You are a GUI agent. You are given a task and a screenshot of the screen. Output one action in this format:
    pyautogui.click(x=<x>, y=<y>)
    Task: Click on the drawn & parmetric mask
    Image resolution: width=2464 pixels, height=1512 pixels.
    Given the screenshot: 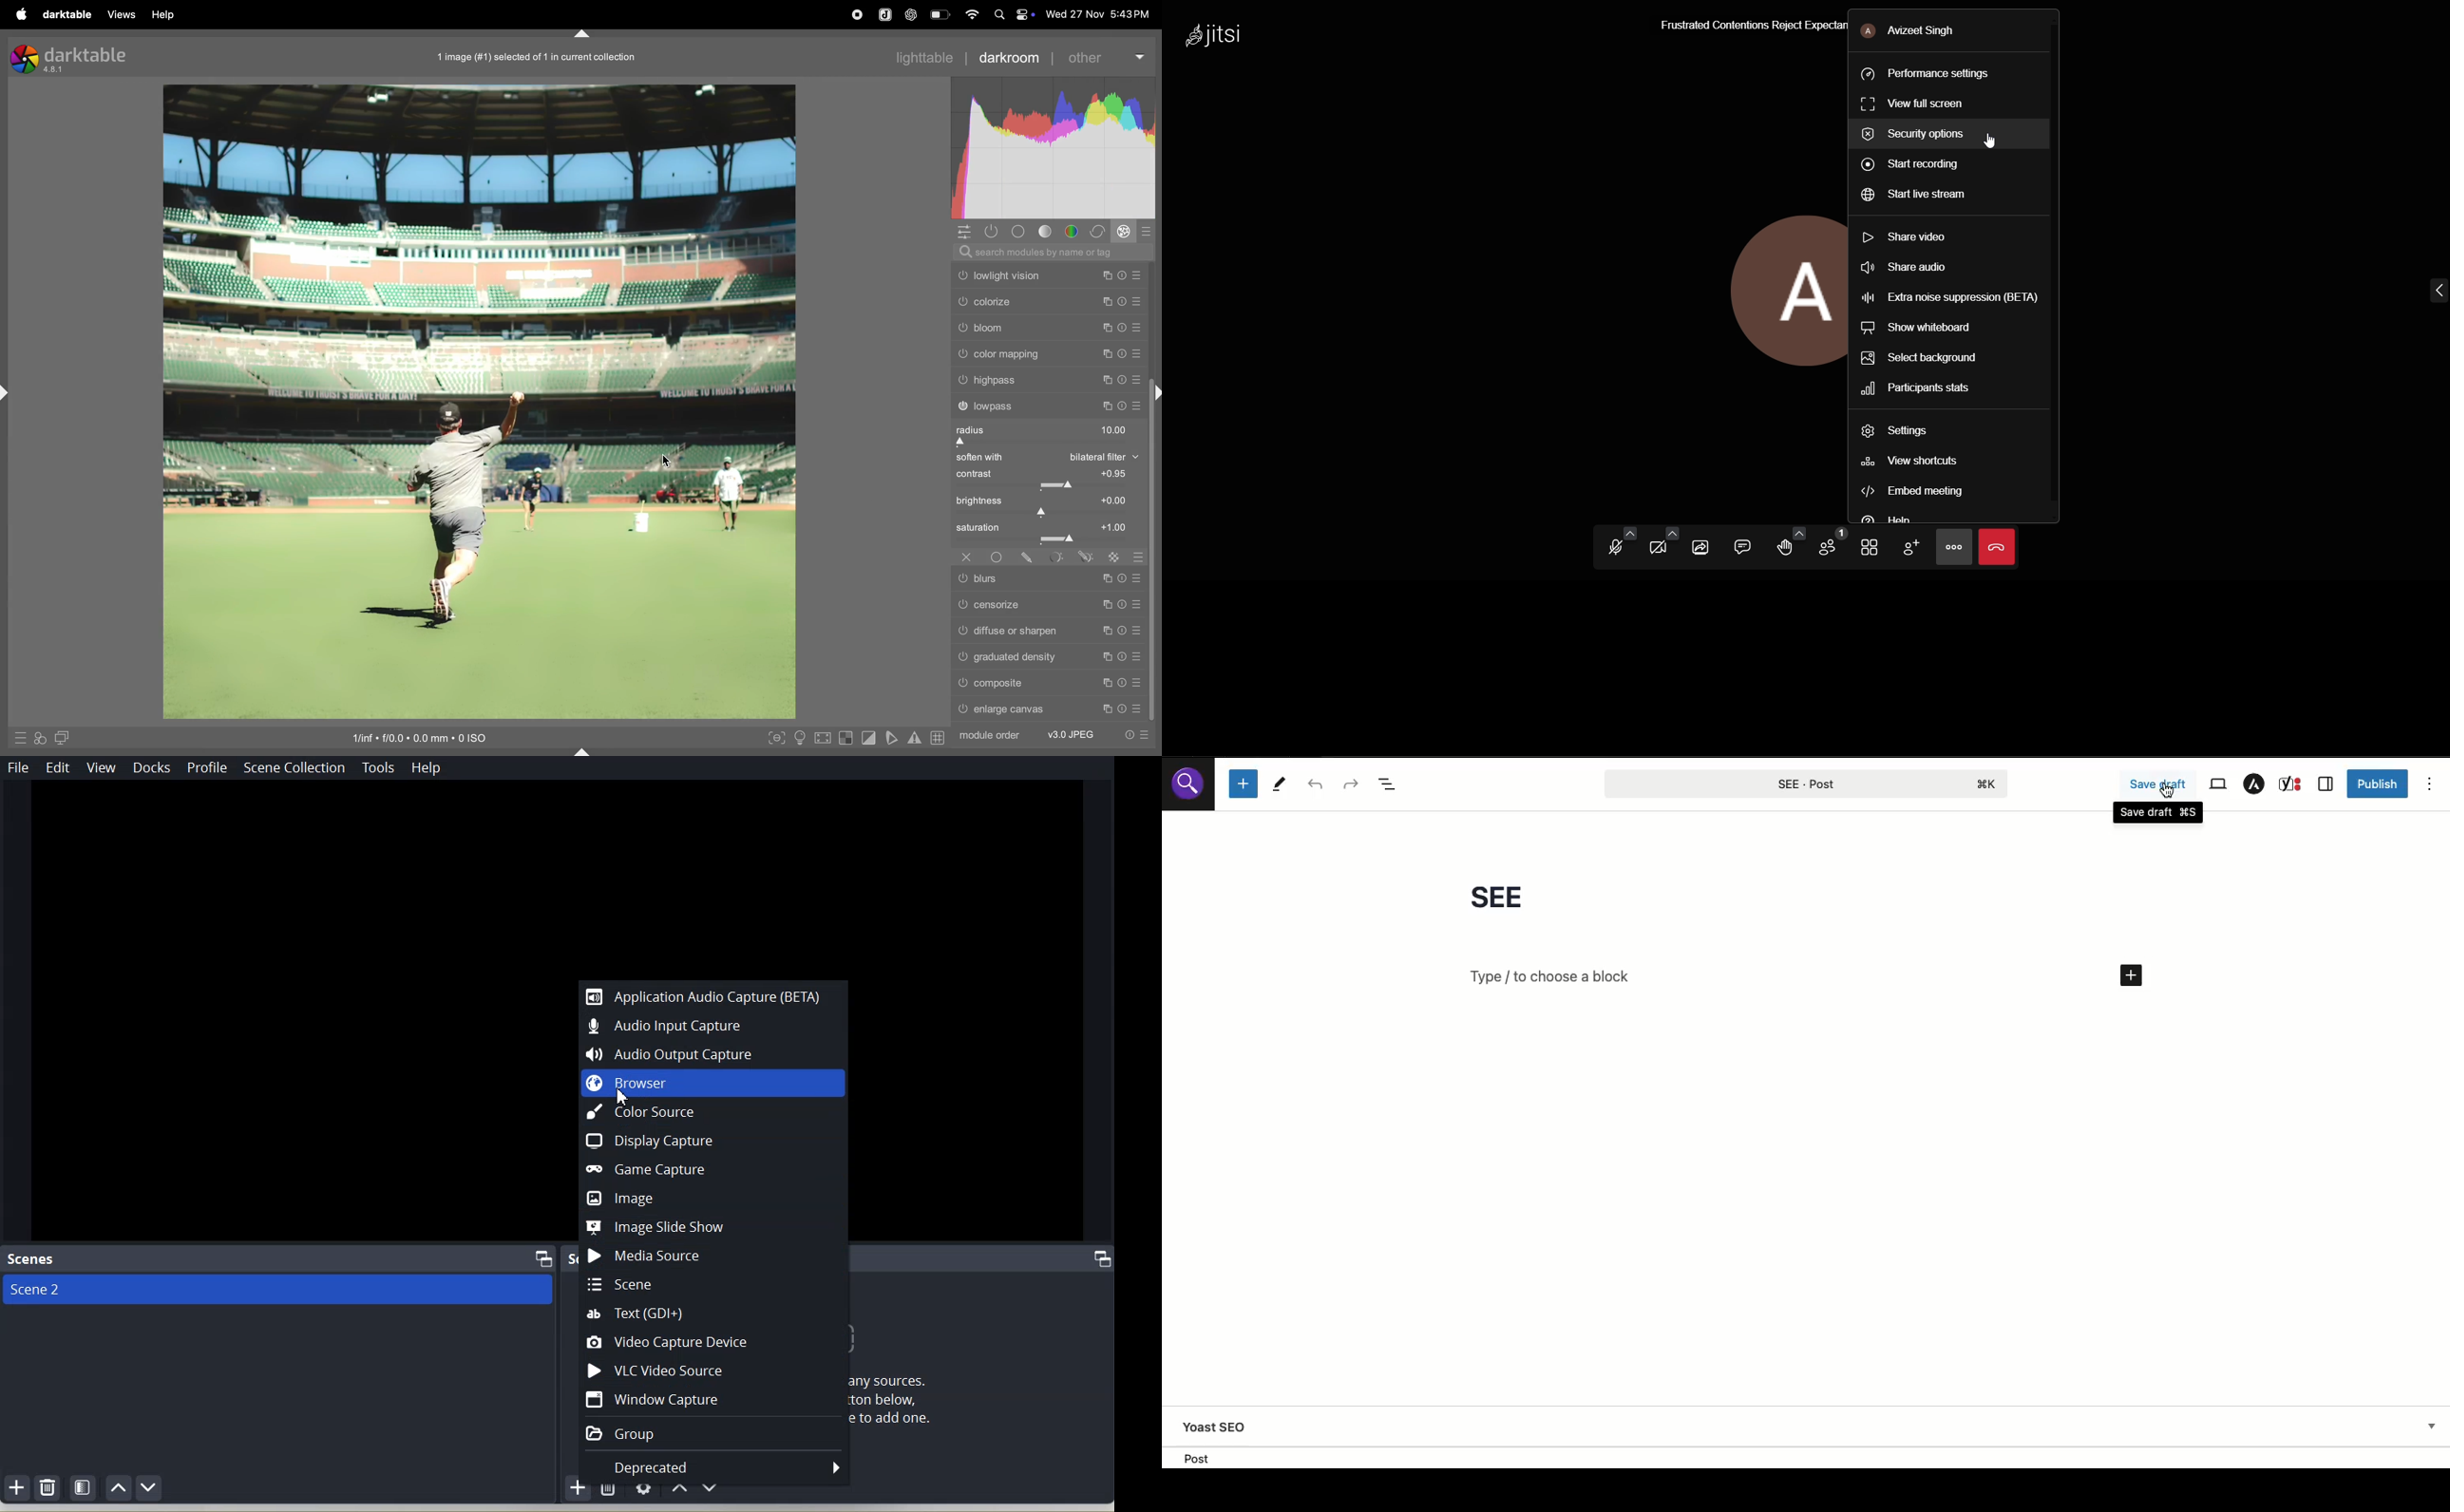 What is the action you would take?
    pyautogui.click(x=1088, y=557)
    